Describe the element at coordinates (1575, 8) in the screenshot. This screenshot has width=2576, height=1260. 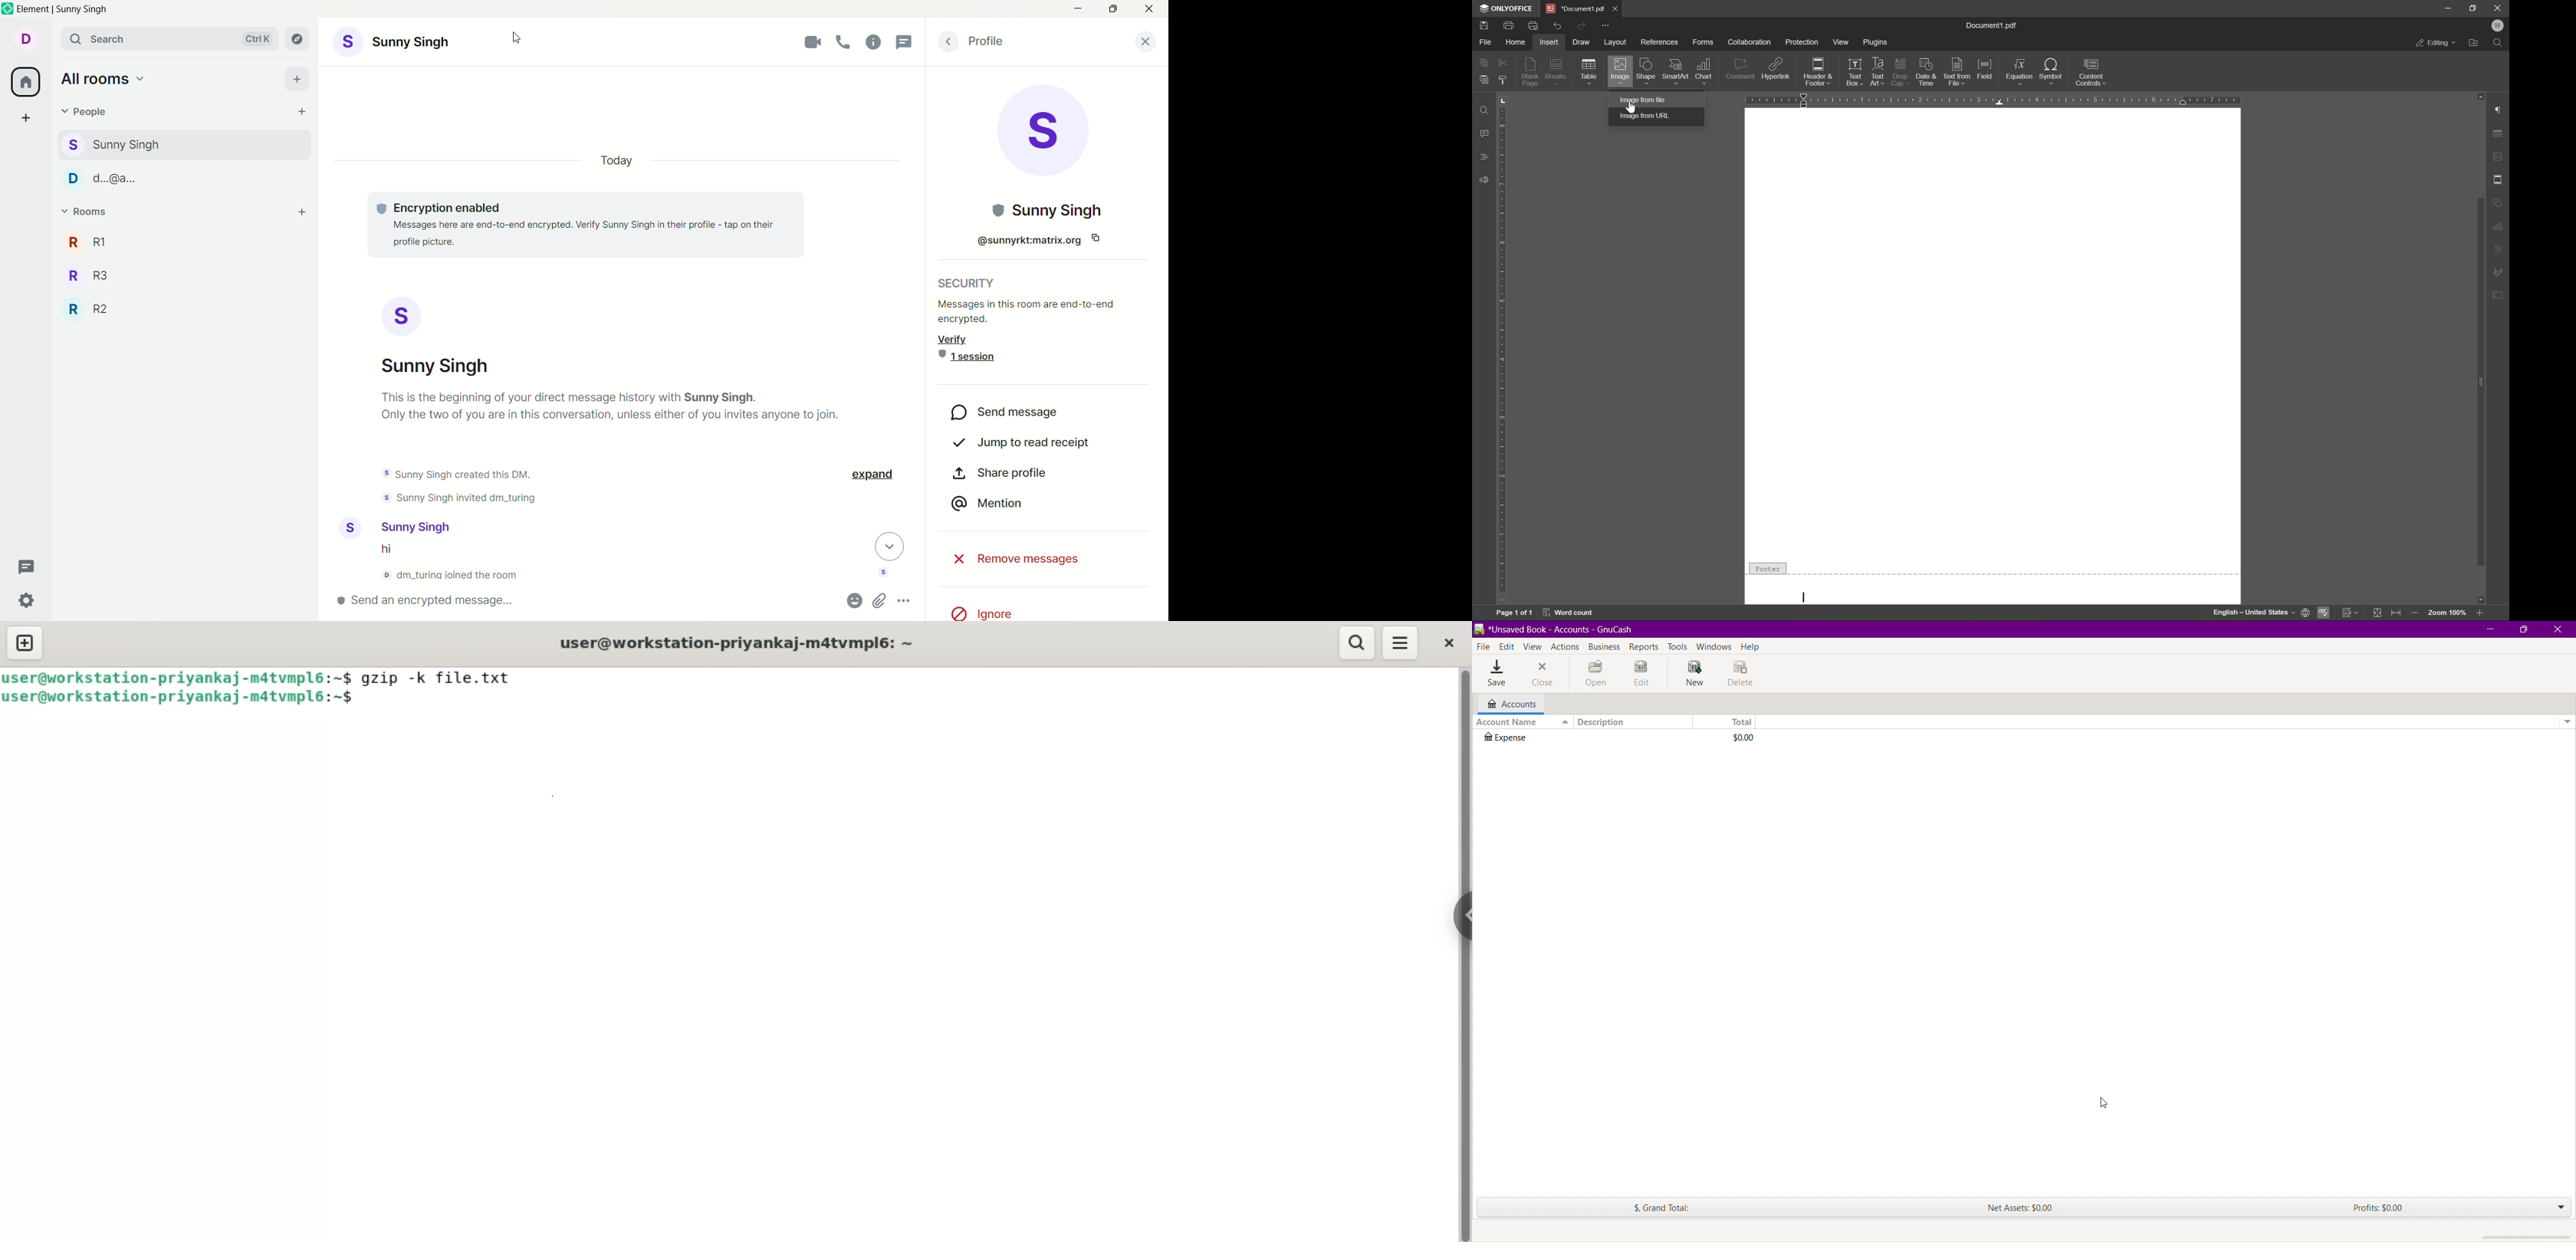
I see `document.pdf` at that location.